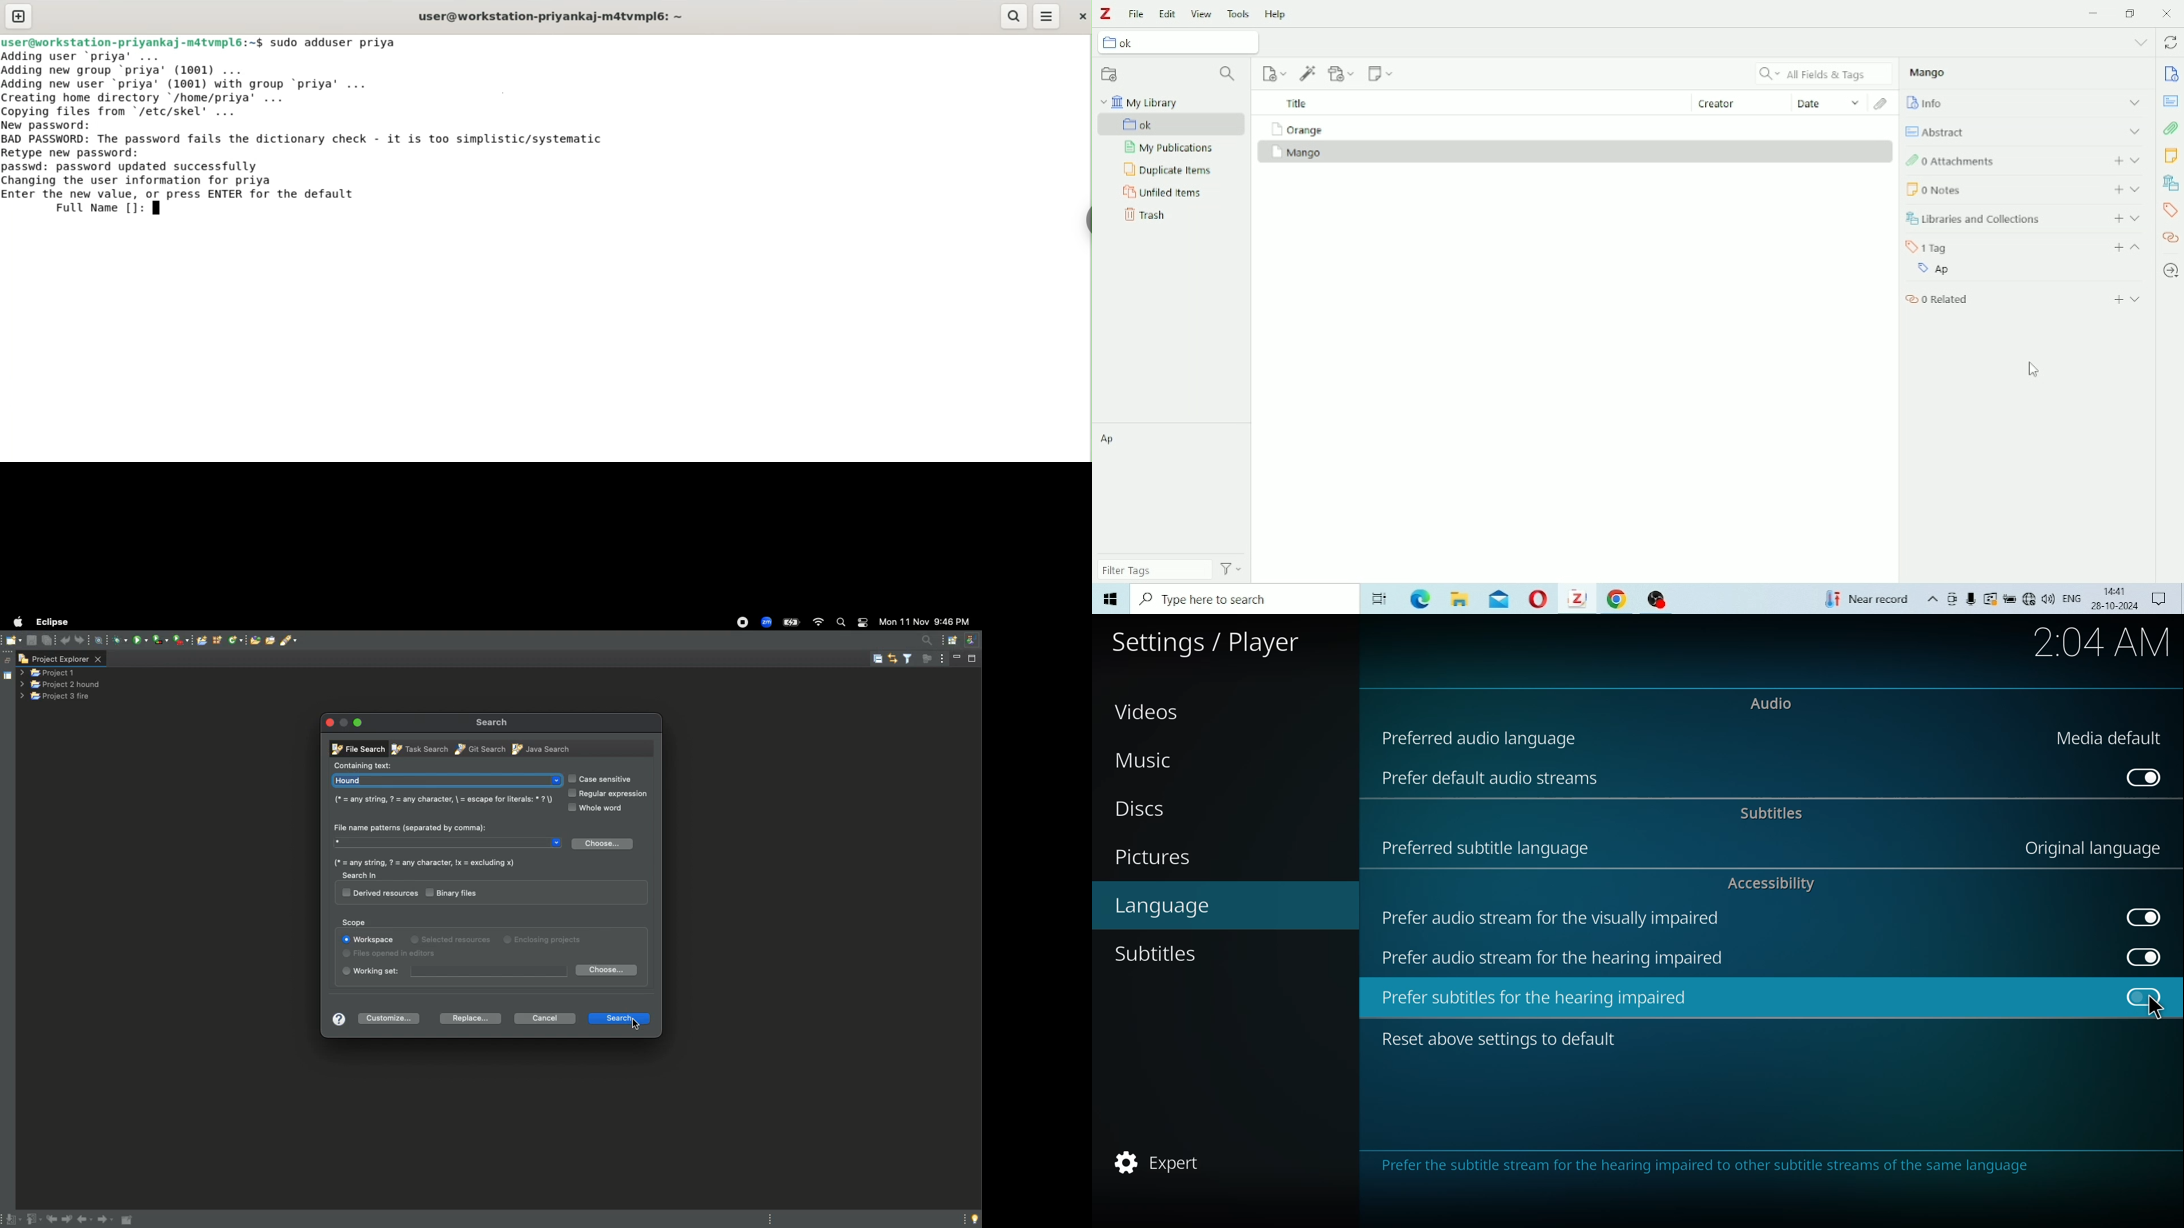 The width and height of the screenshot is (2184, 1232). Describe the element at coordinates (1481, 737) in the screenshot. I see `preferred audio language` at that location.